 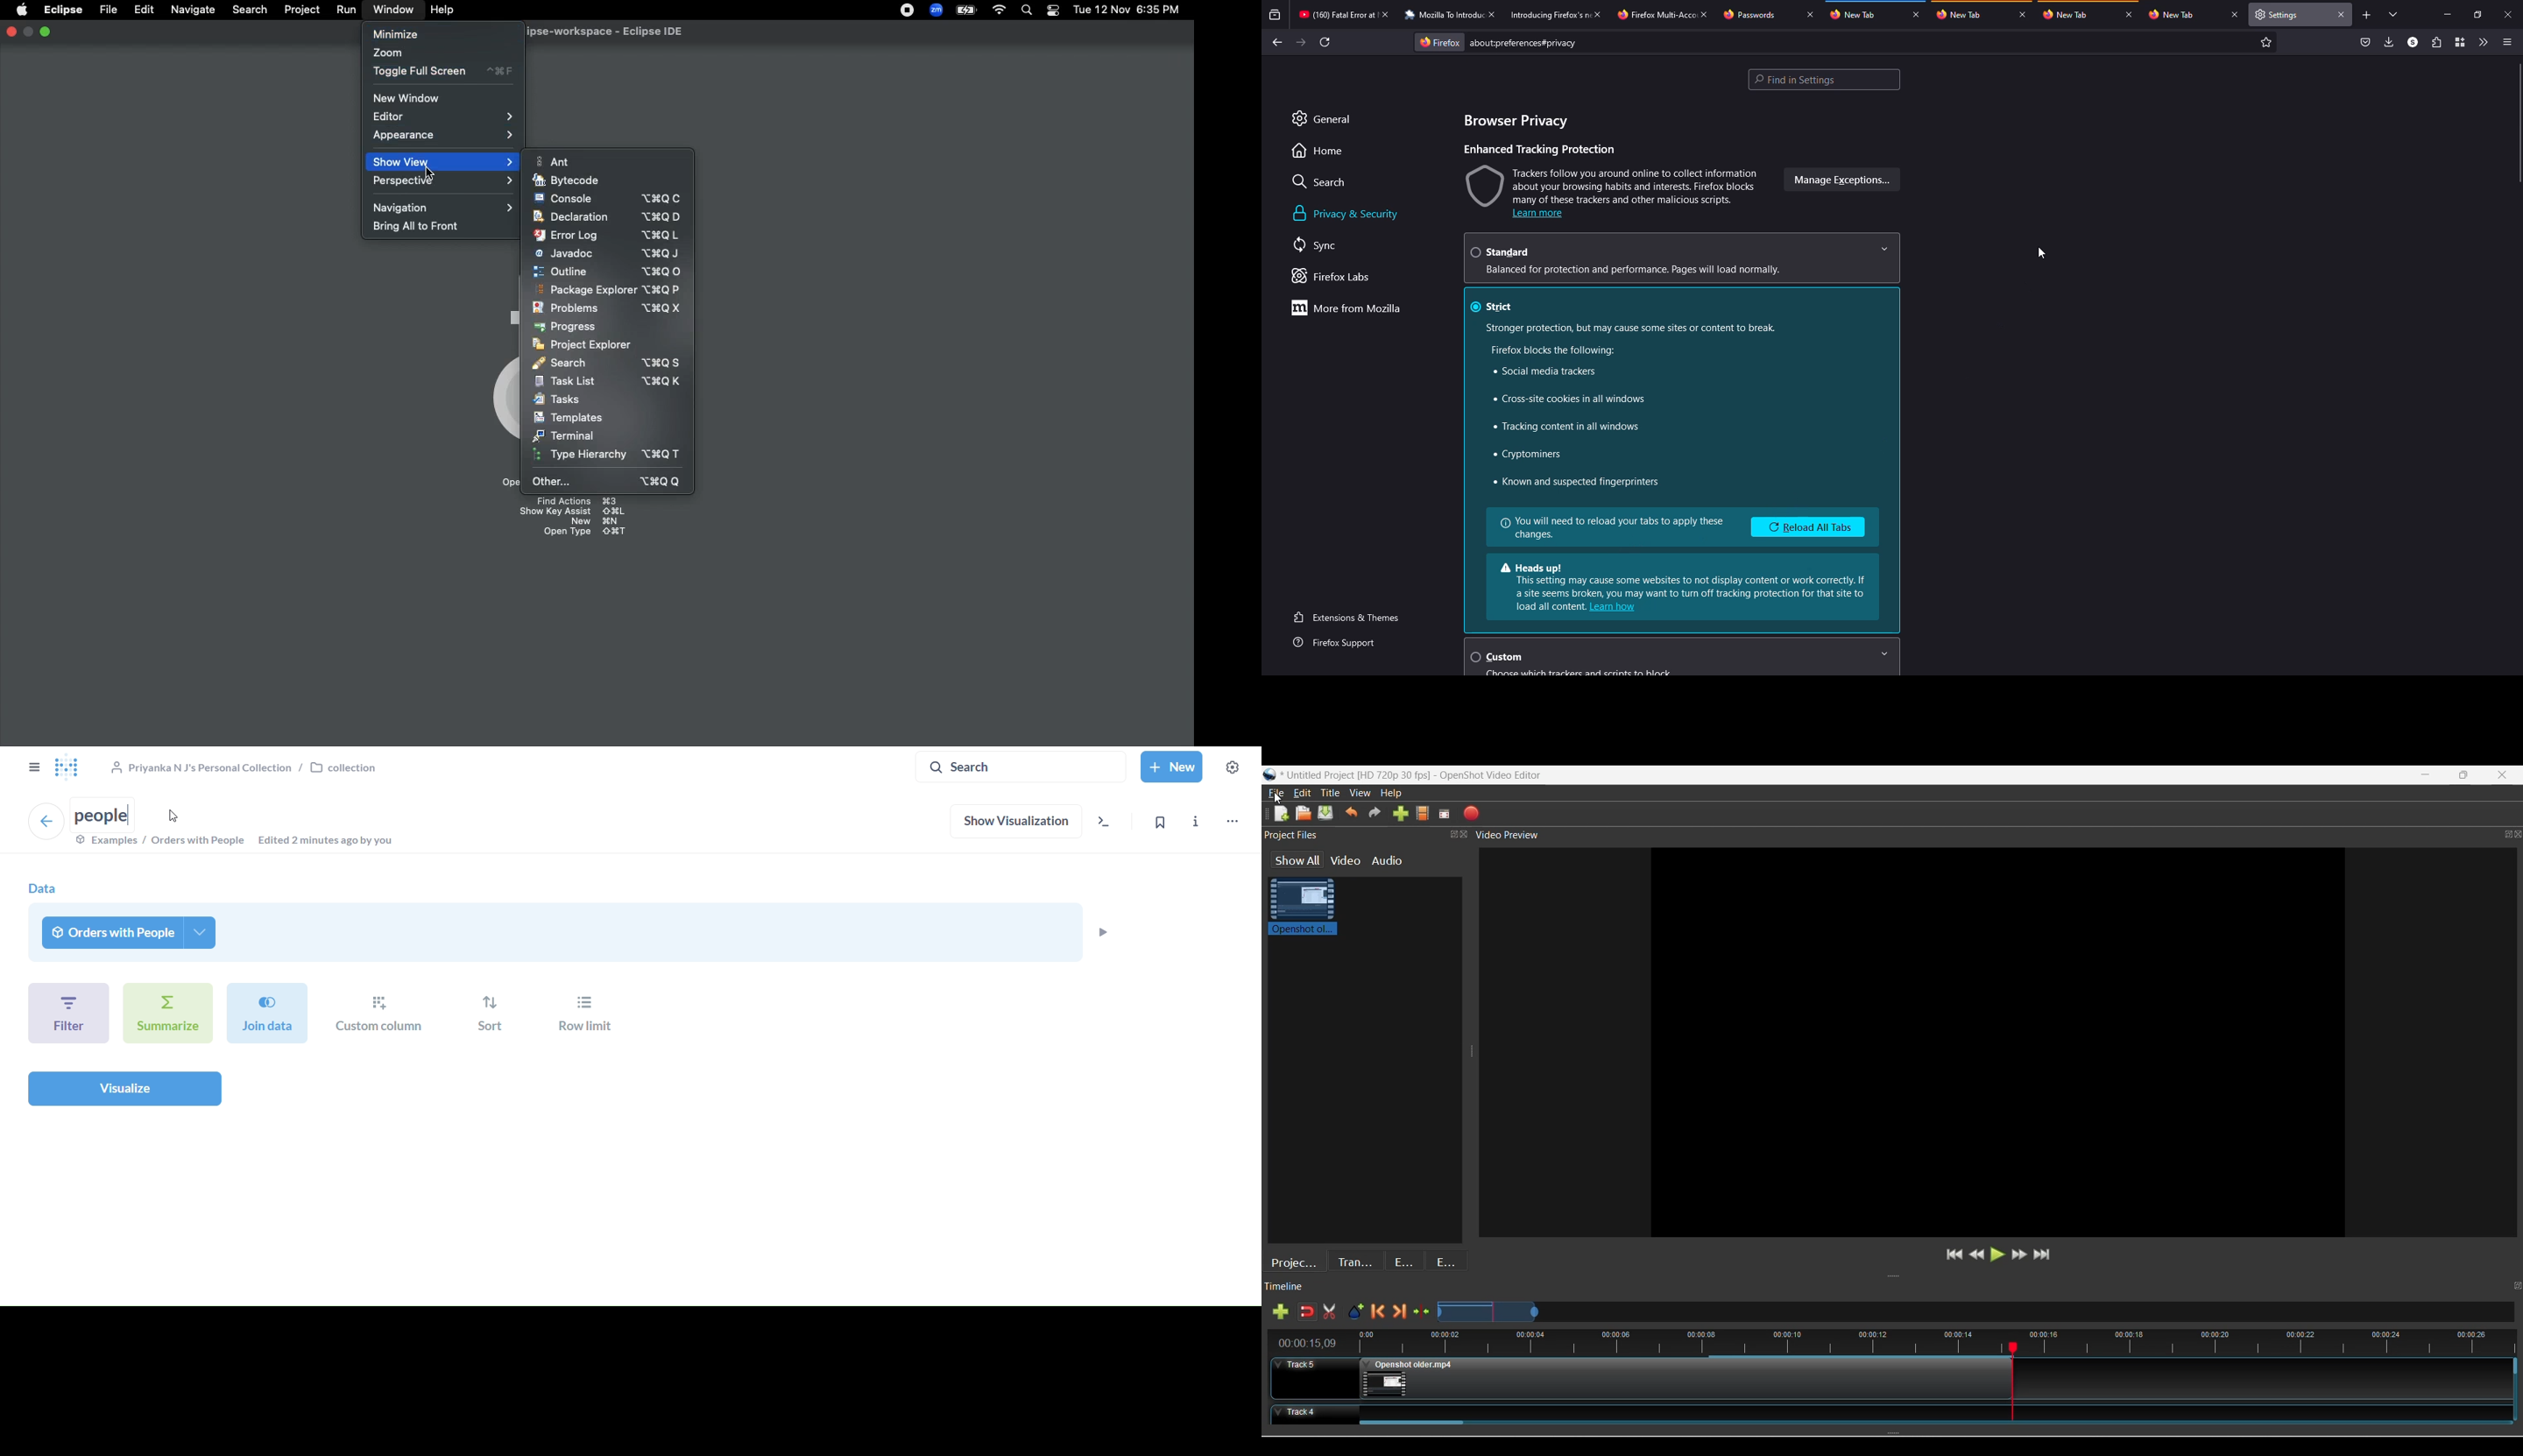 What do you see at coordinates (1439, 41) in the screenshot?
I see `firefox` at bounding box center [1439, 41].